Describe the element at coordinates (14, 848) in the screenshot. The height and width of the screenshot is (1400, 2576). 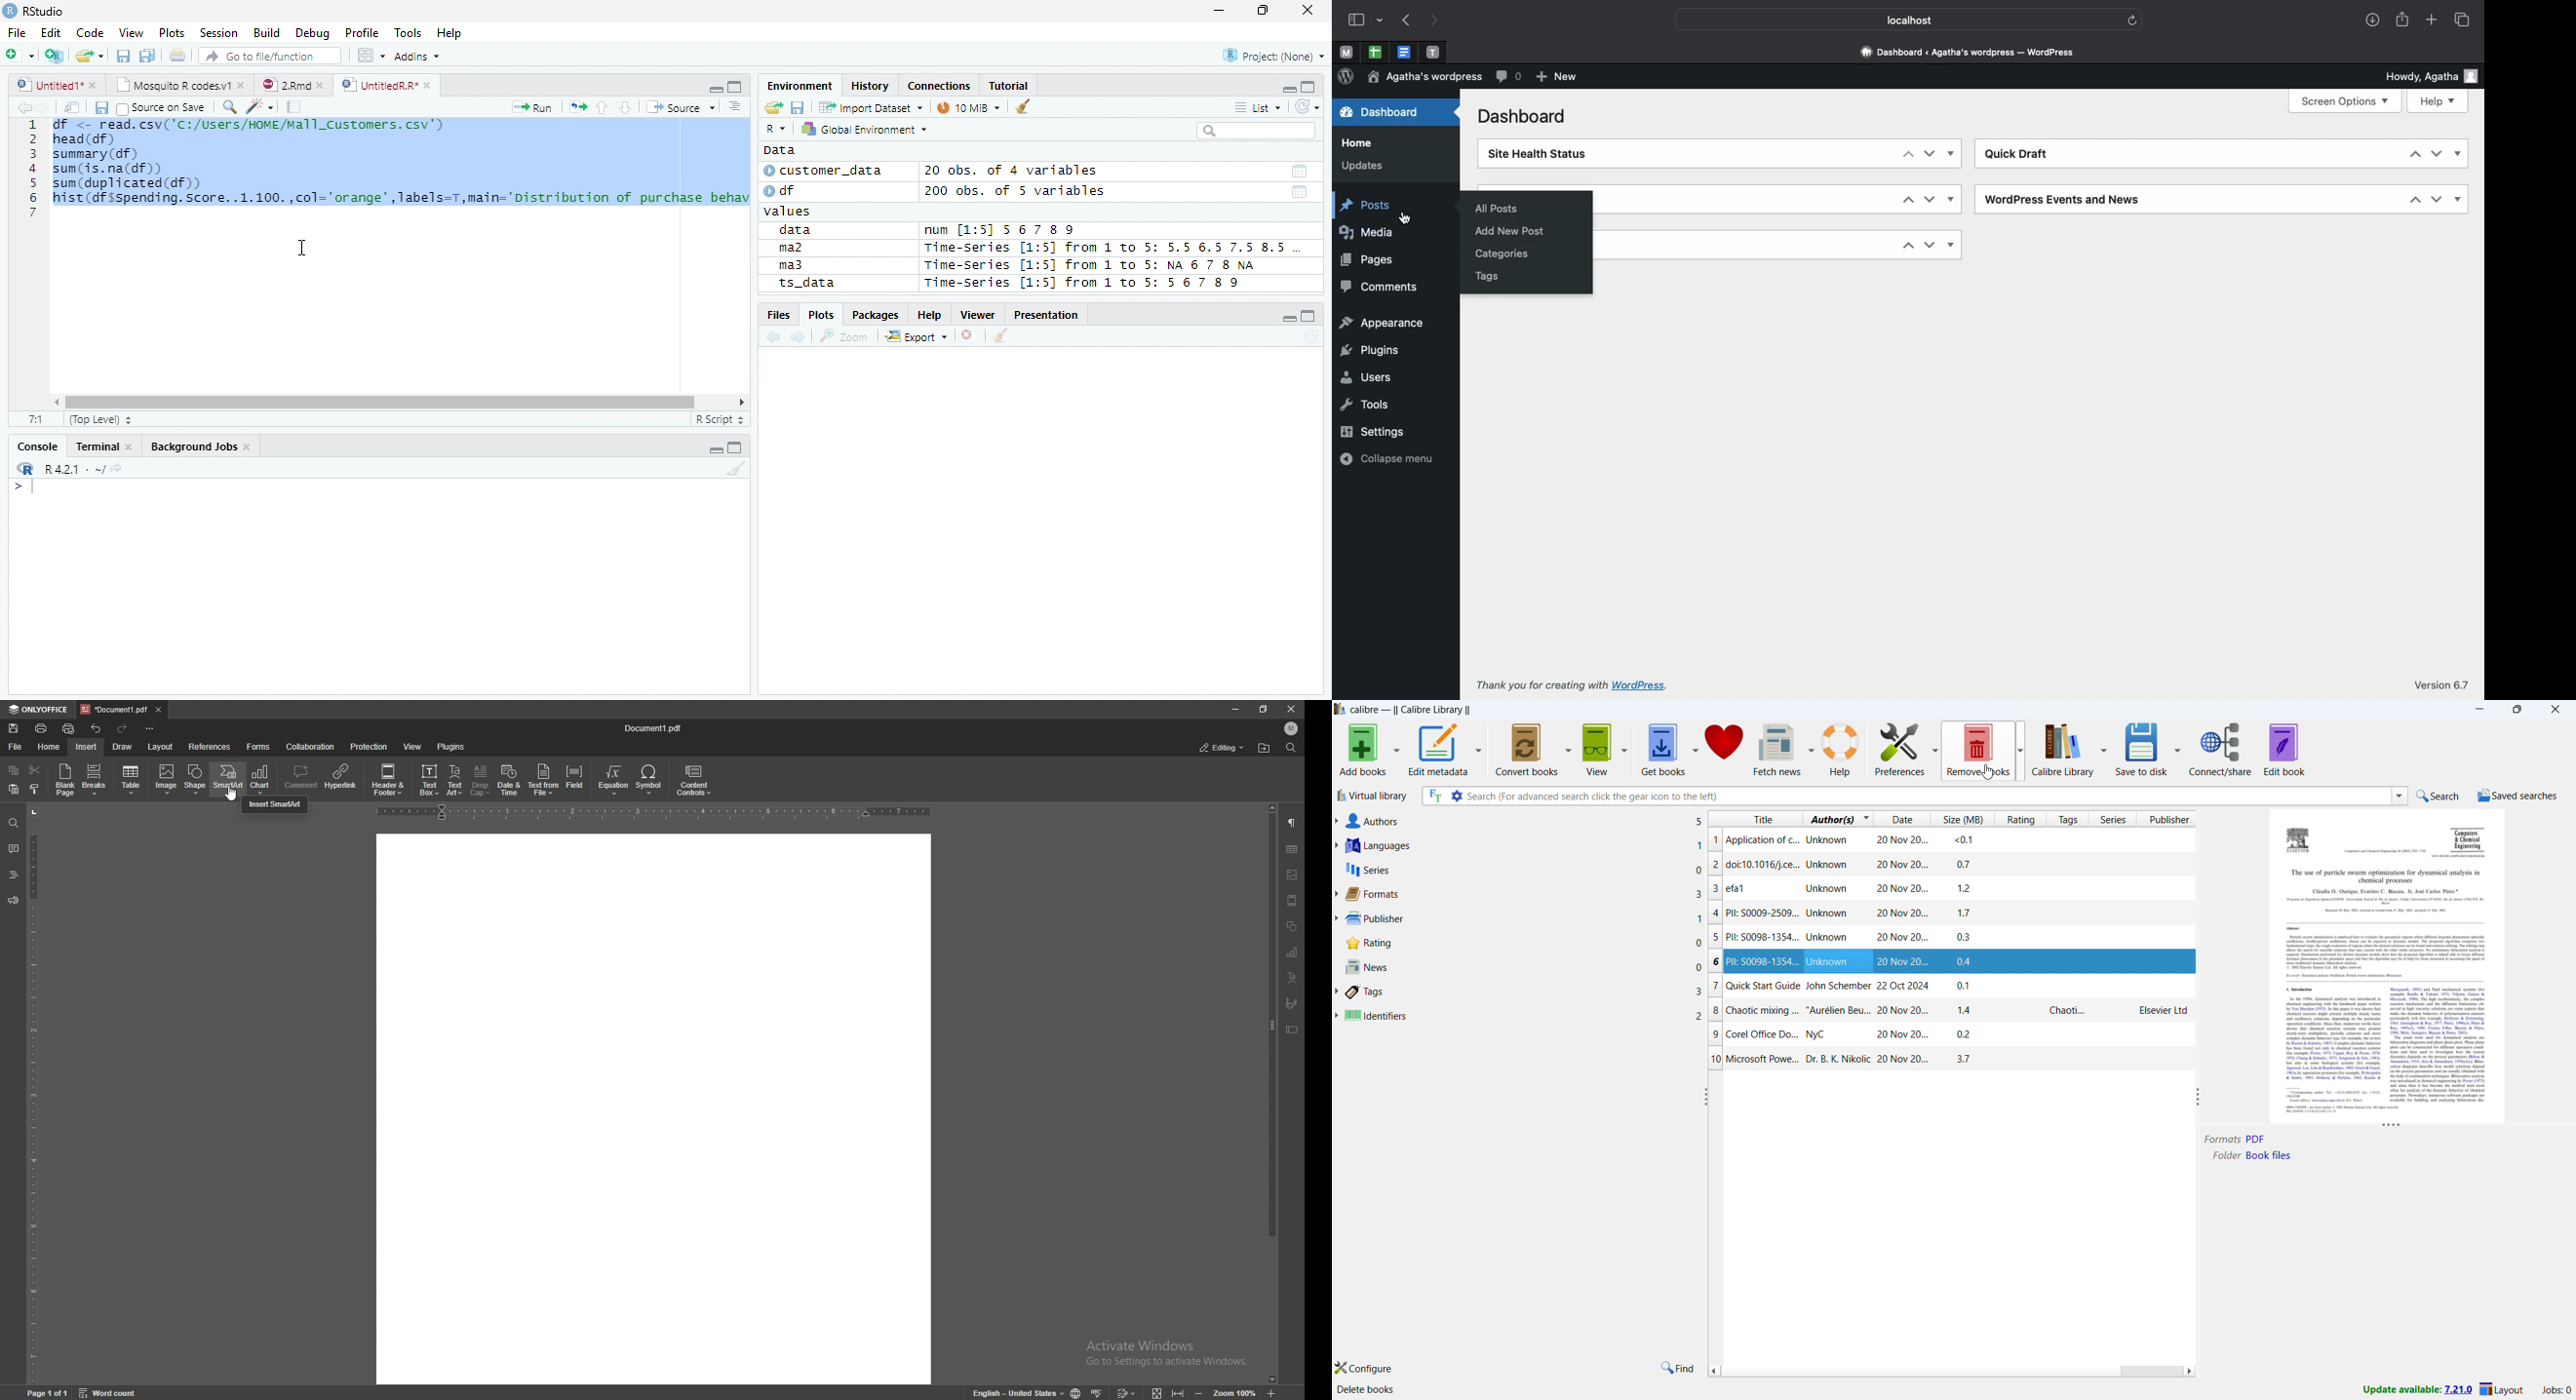
I see `comment` at that location.